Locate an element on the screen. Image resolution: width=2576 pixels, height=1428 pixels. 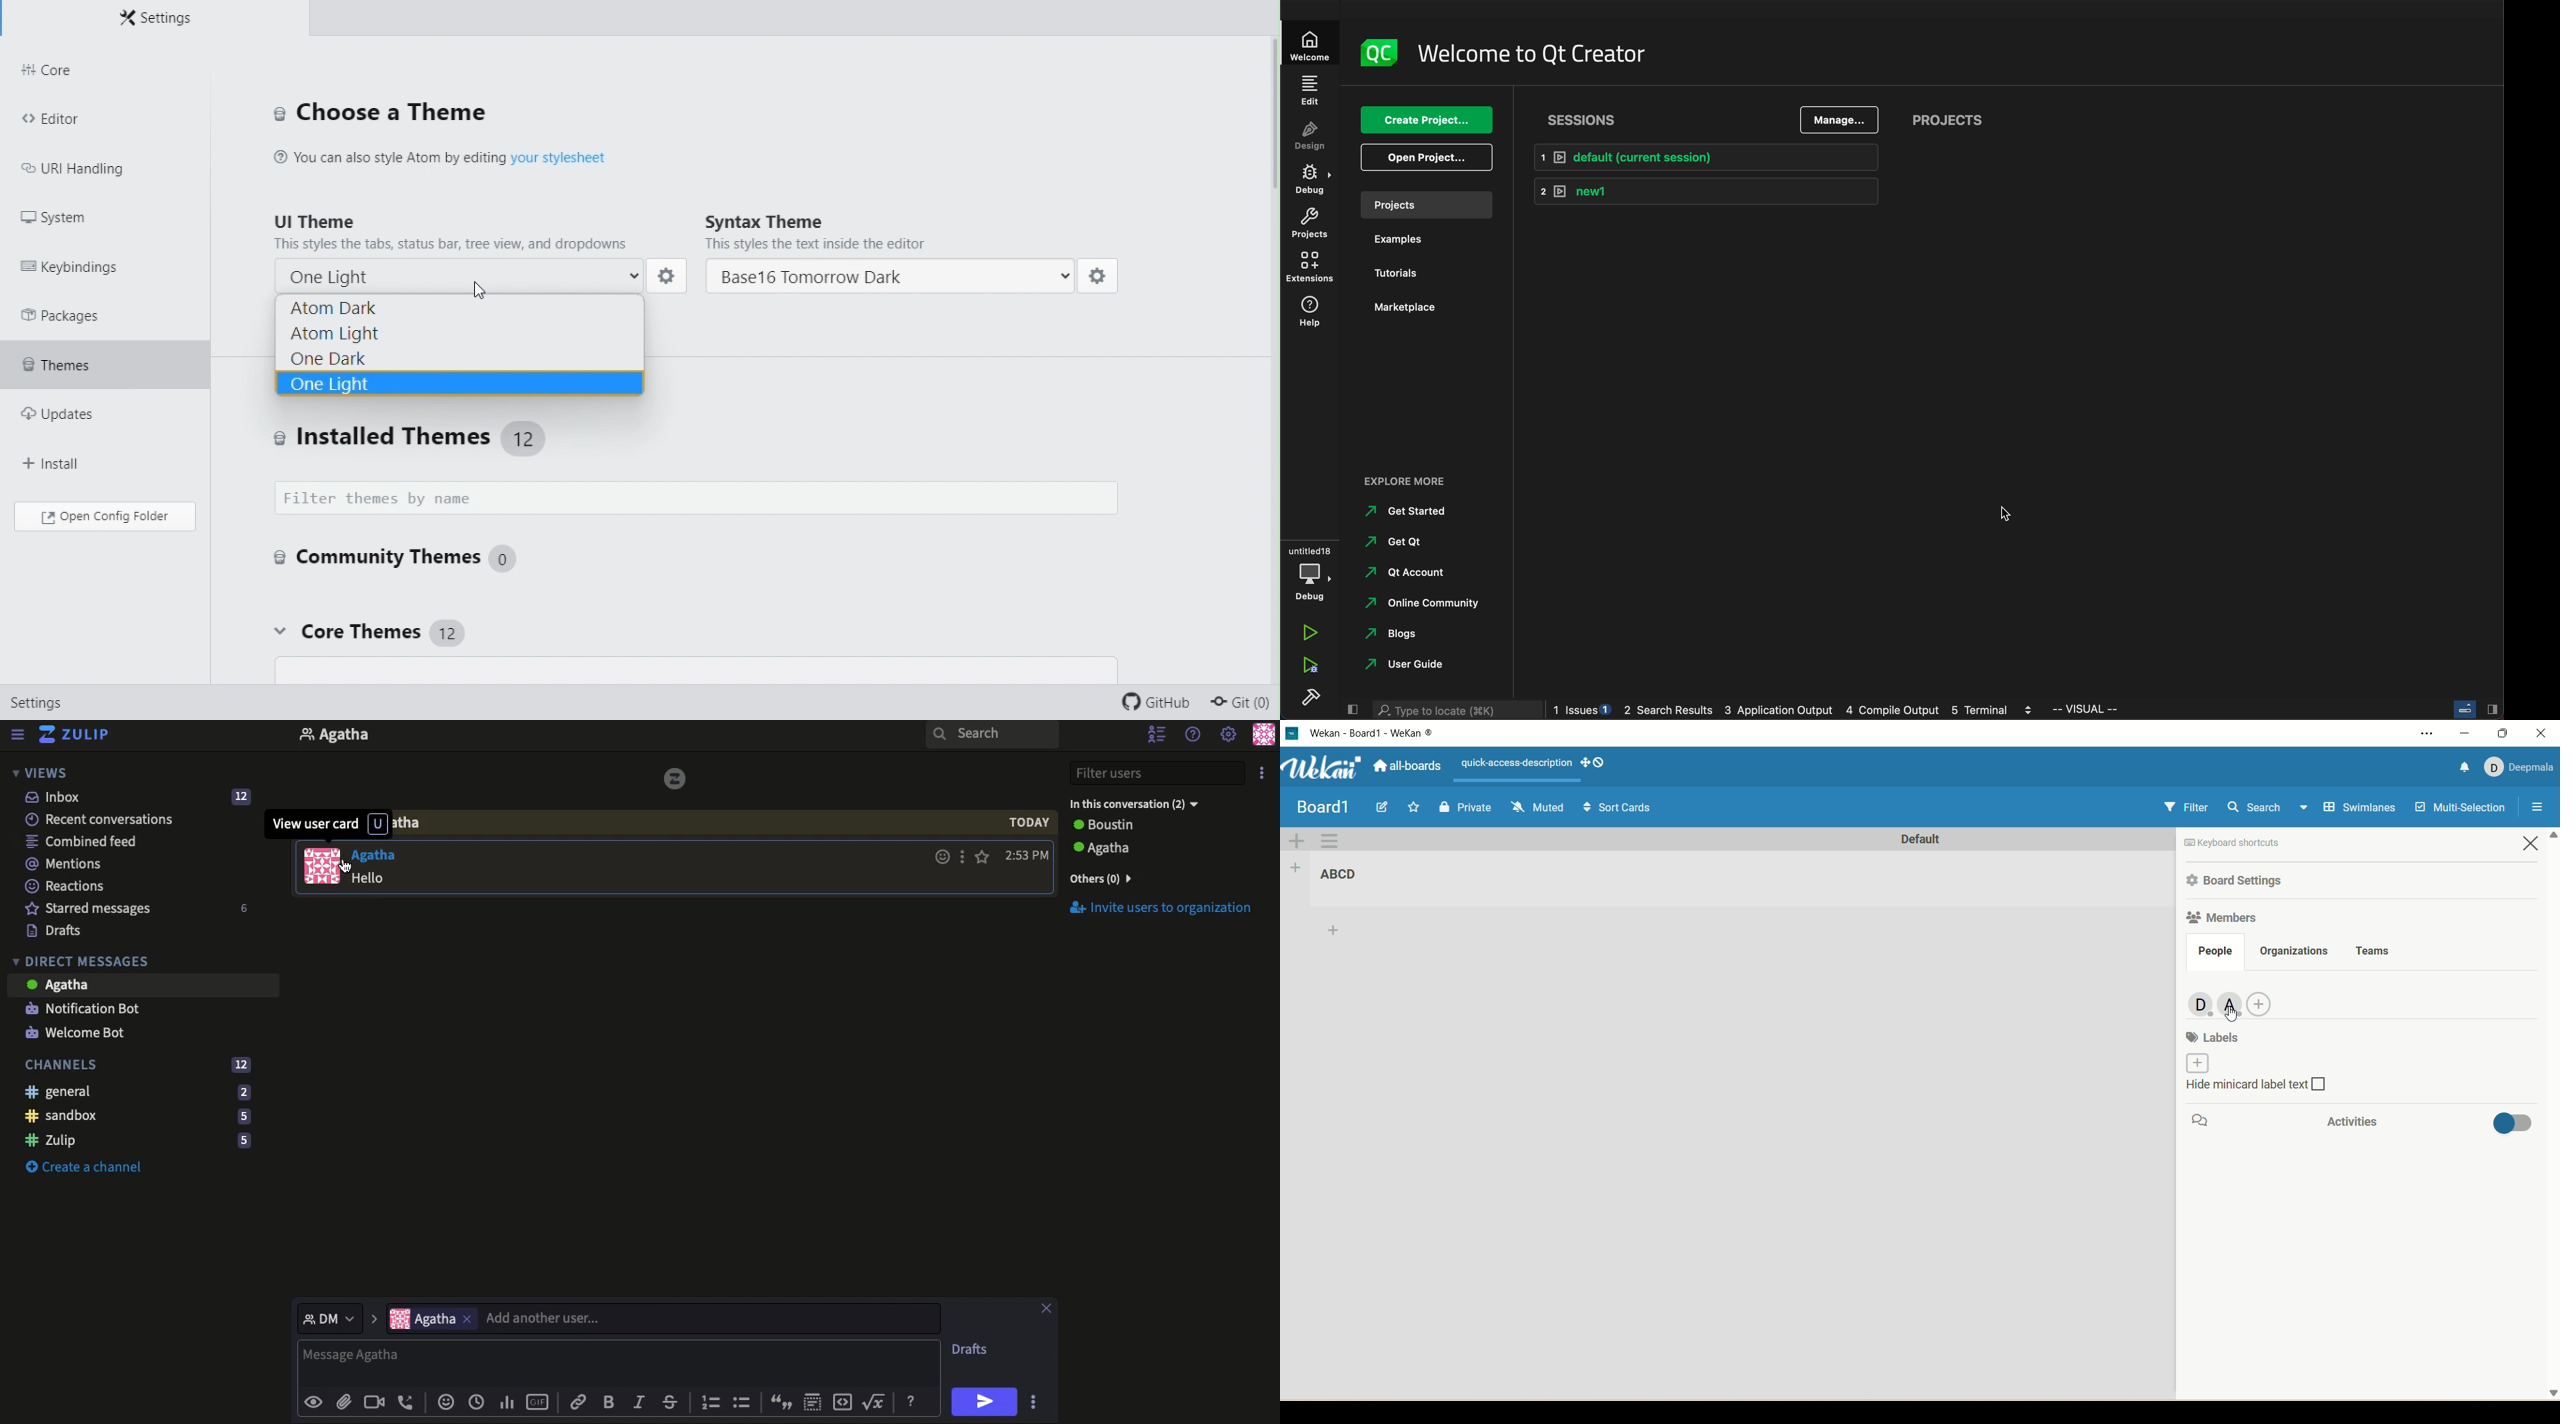
maximize is located at coordinates (2501, 733).